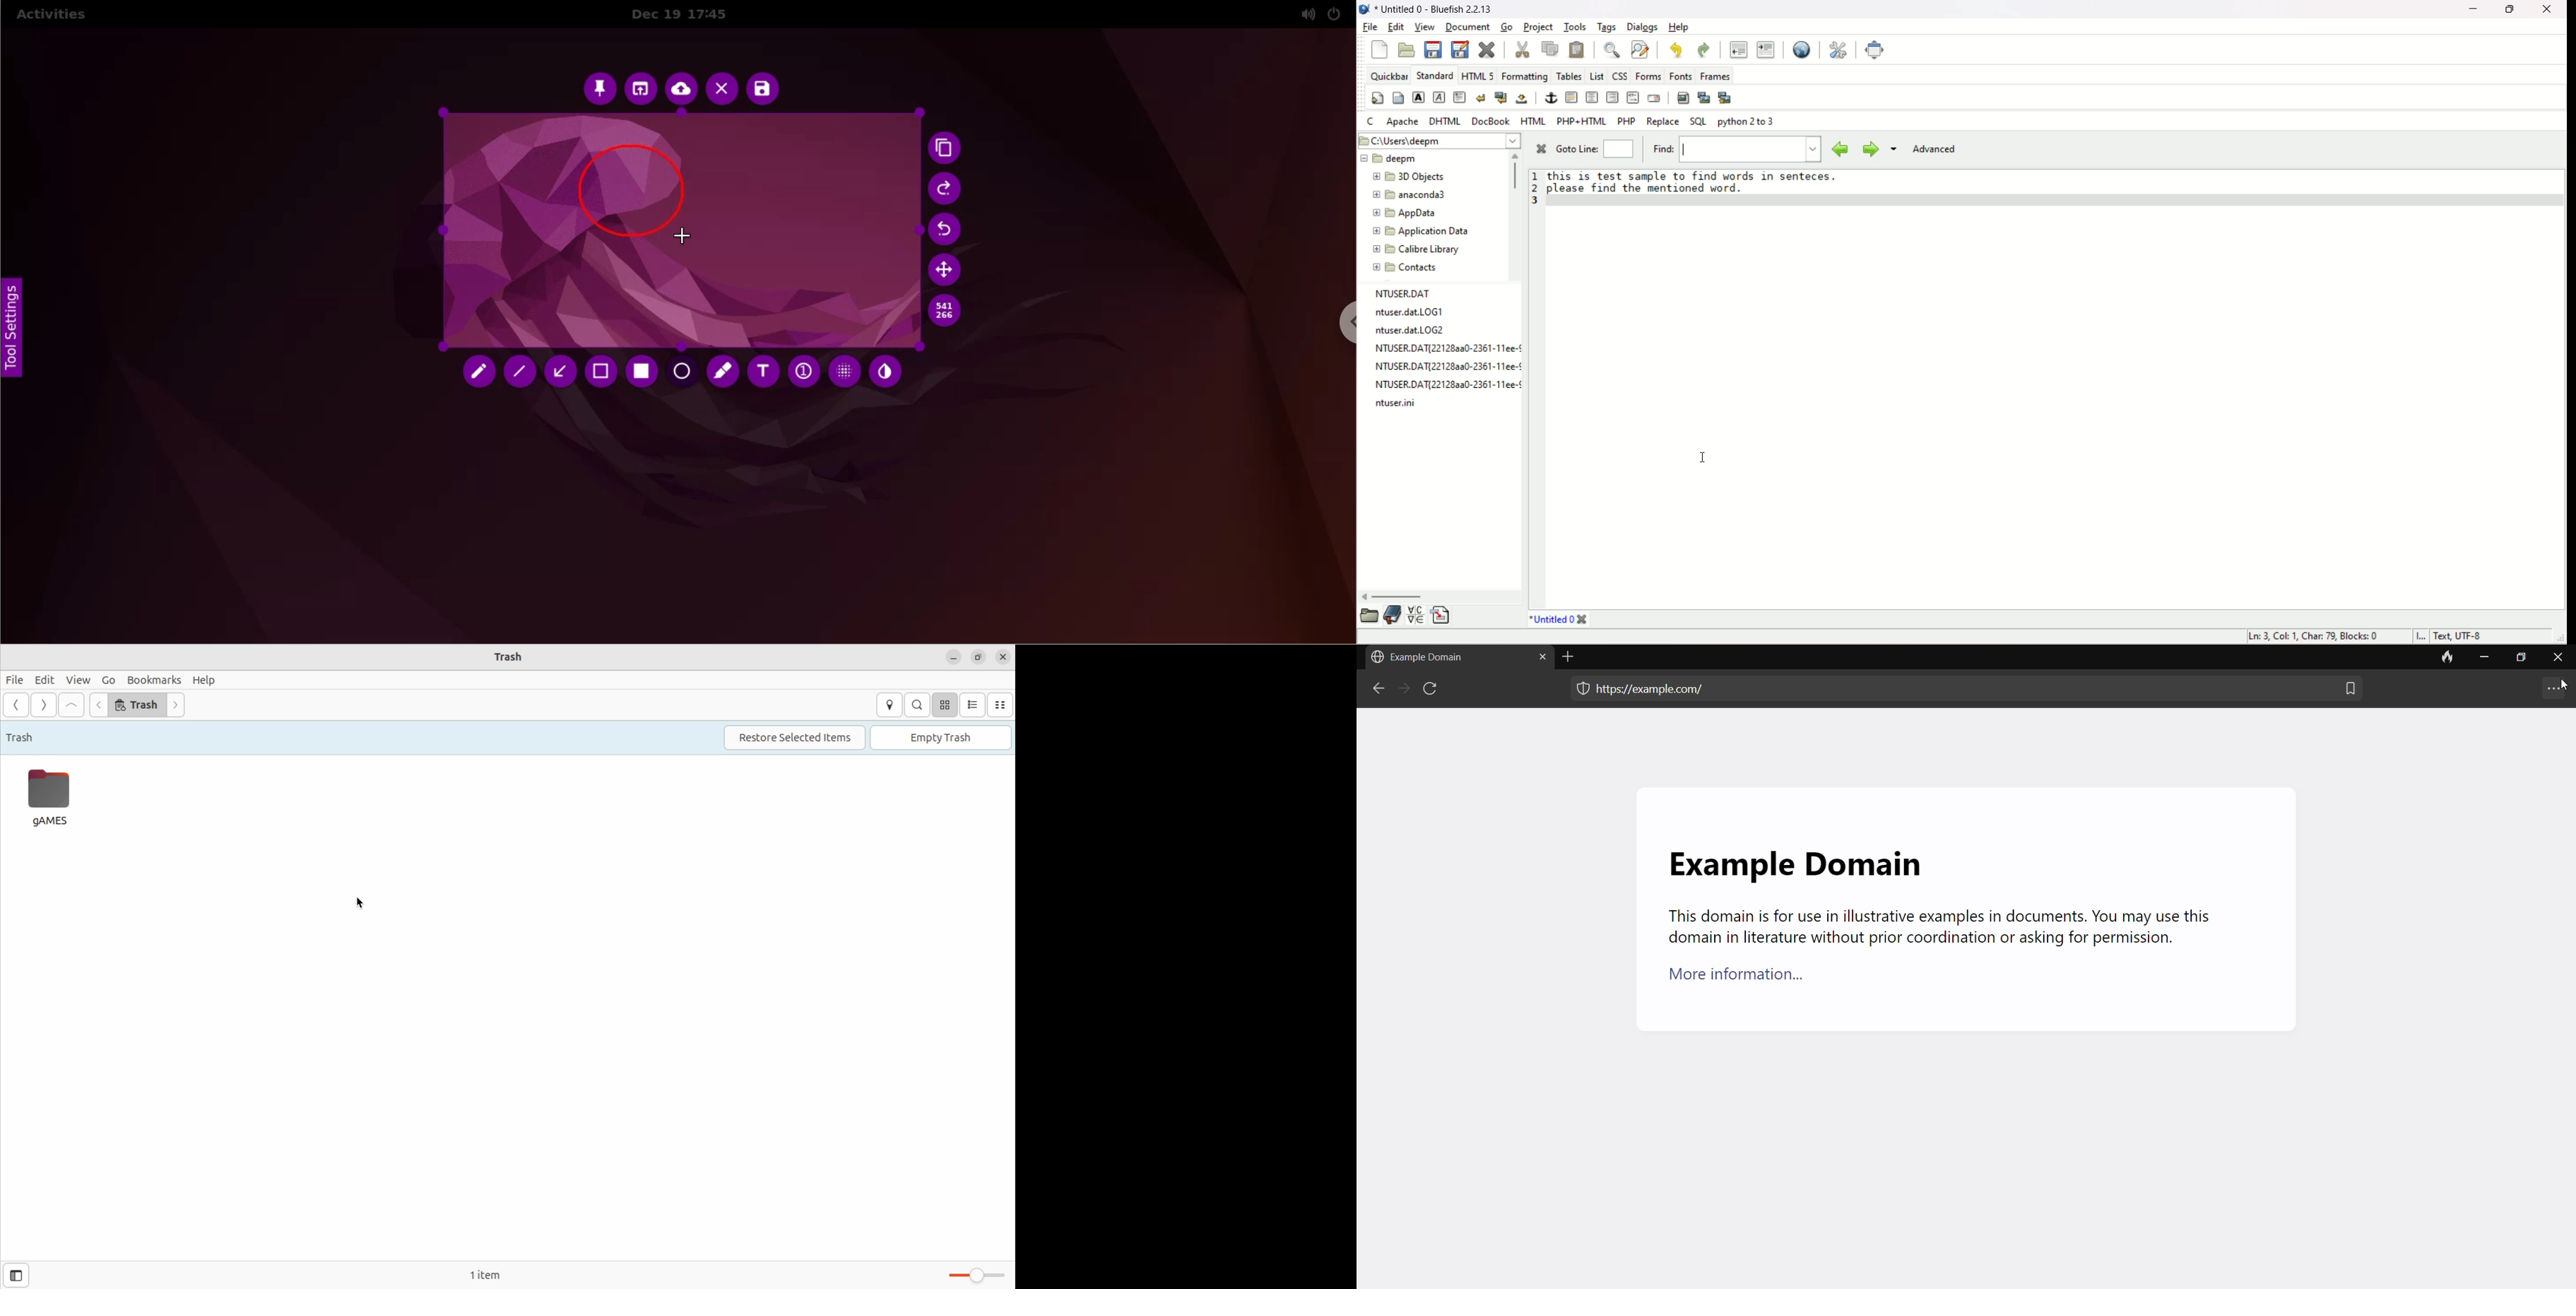 The height and width of the screenshot is (1316, 2576). Describe the element at coordinates (1526, 76) in the screenshot. I see `formatting` at that location.